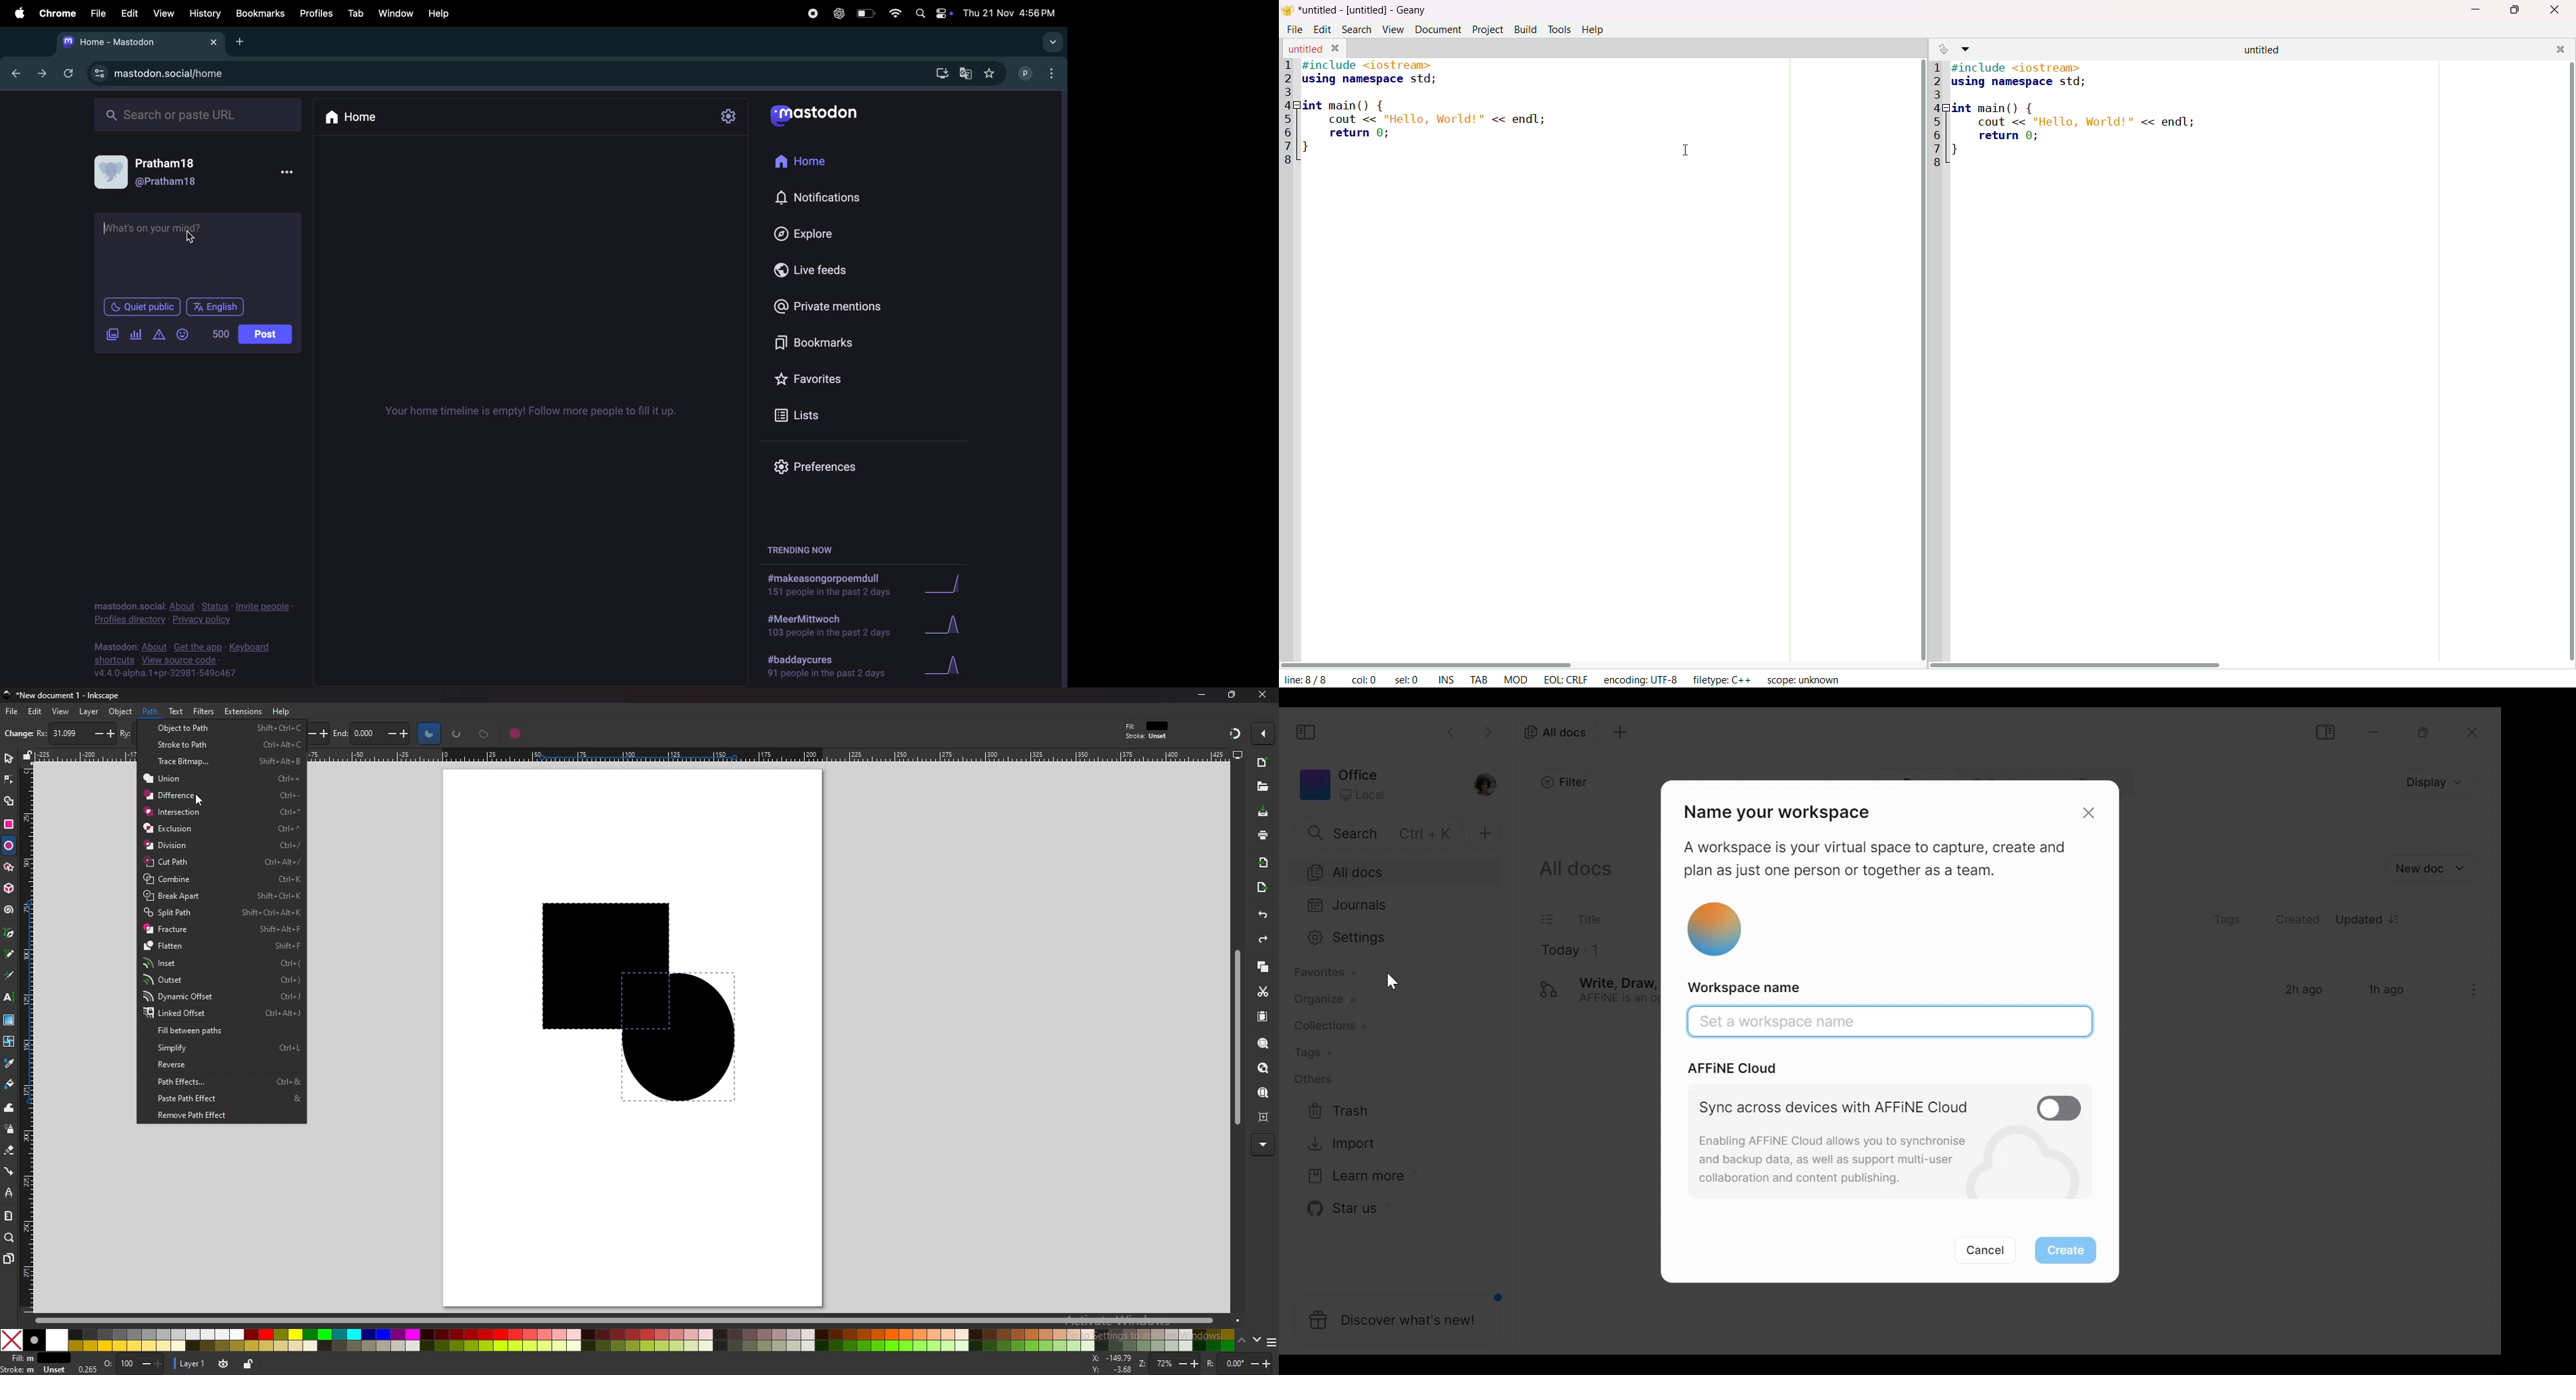 The width and height of the screenshot is (2576, 1400). What do you see at coordinates (54, 13) in the screenshot?
I see `chrome` at bounding box center [54, 13].